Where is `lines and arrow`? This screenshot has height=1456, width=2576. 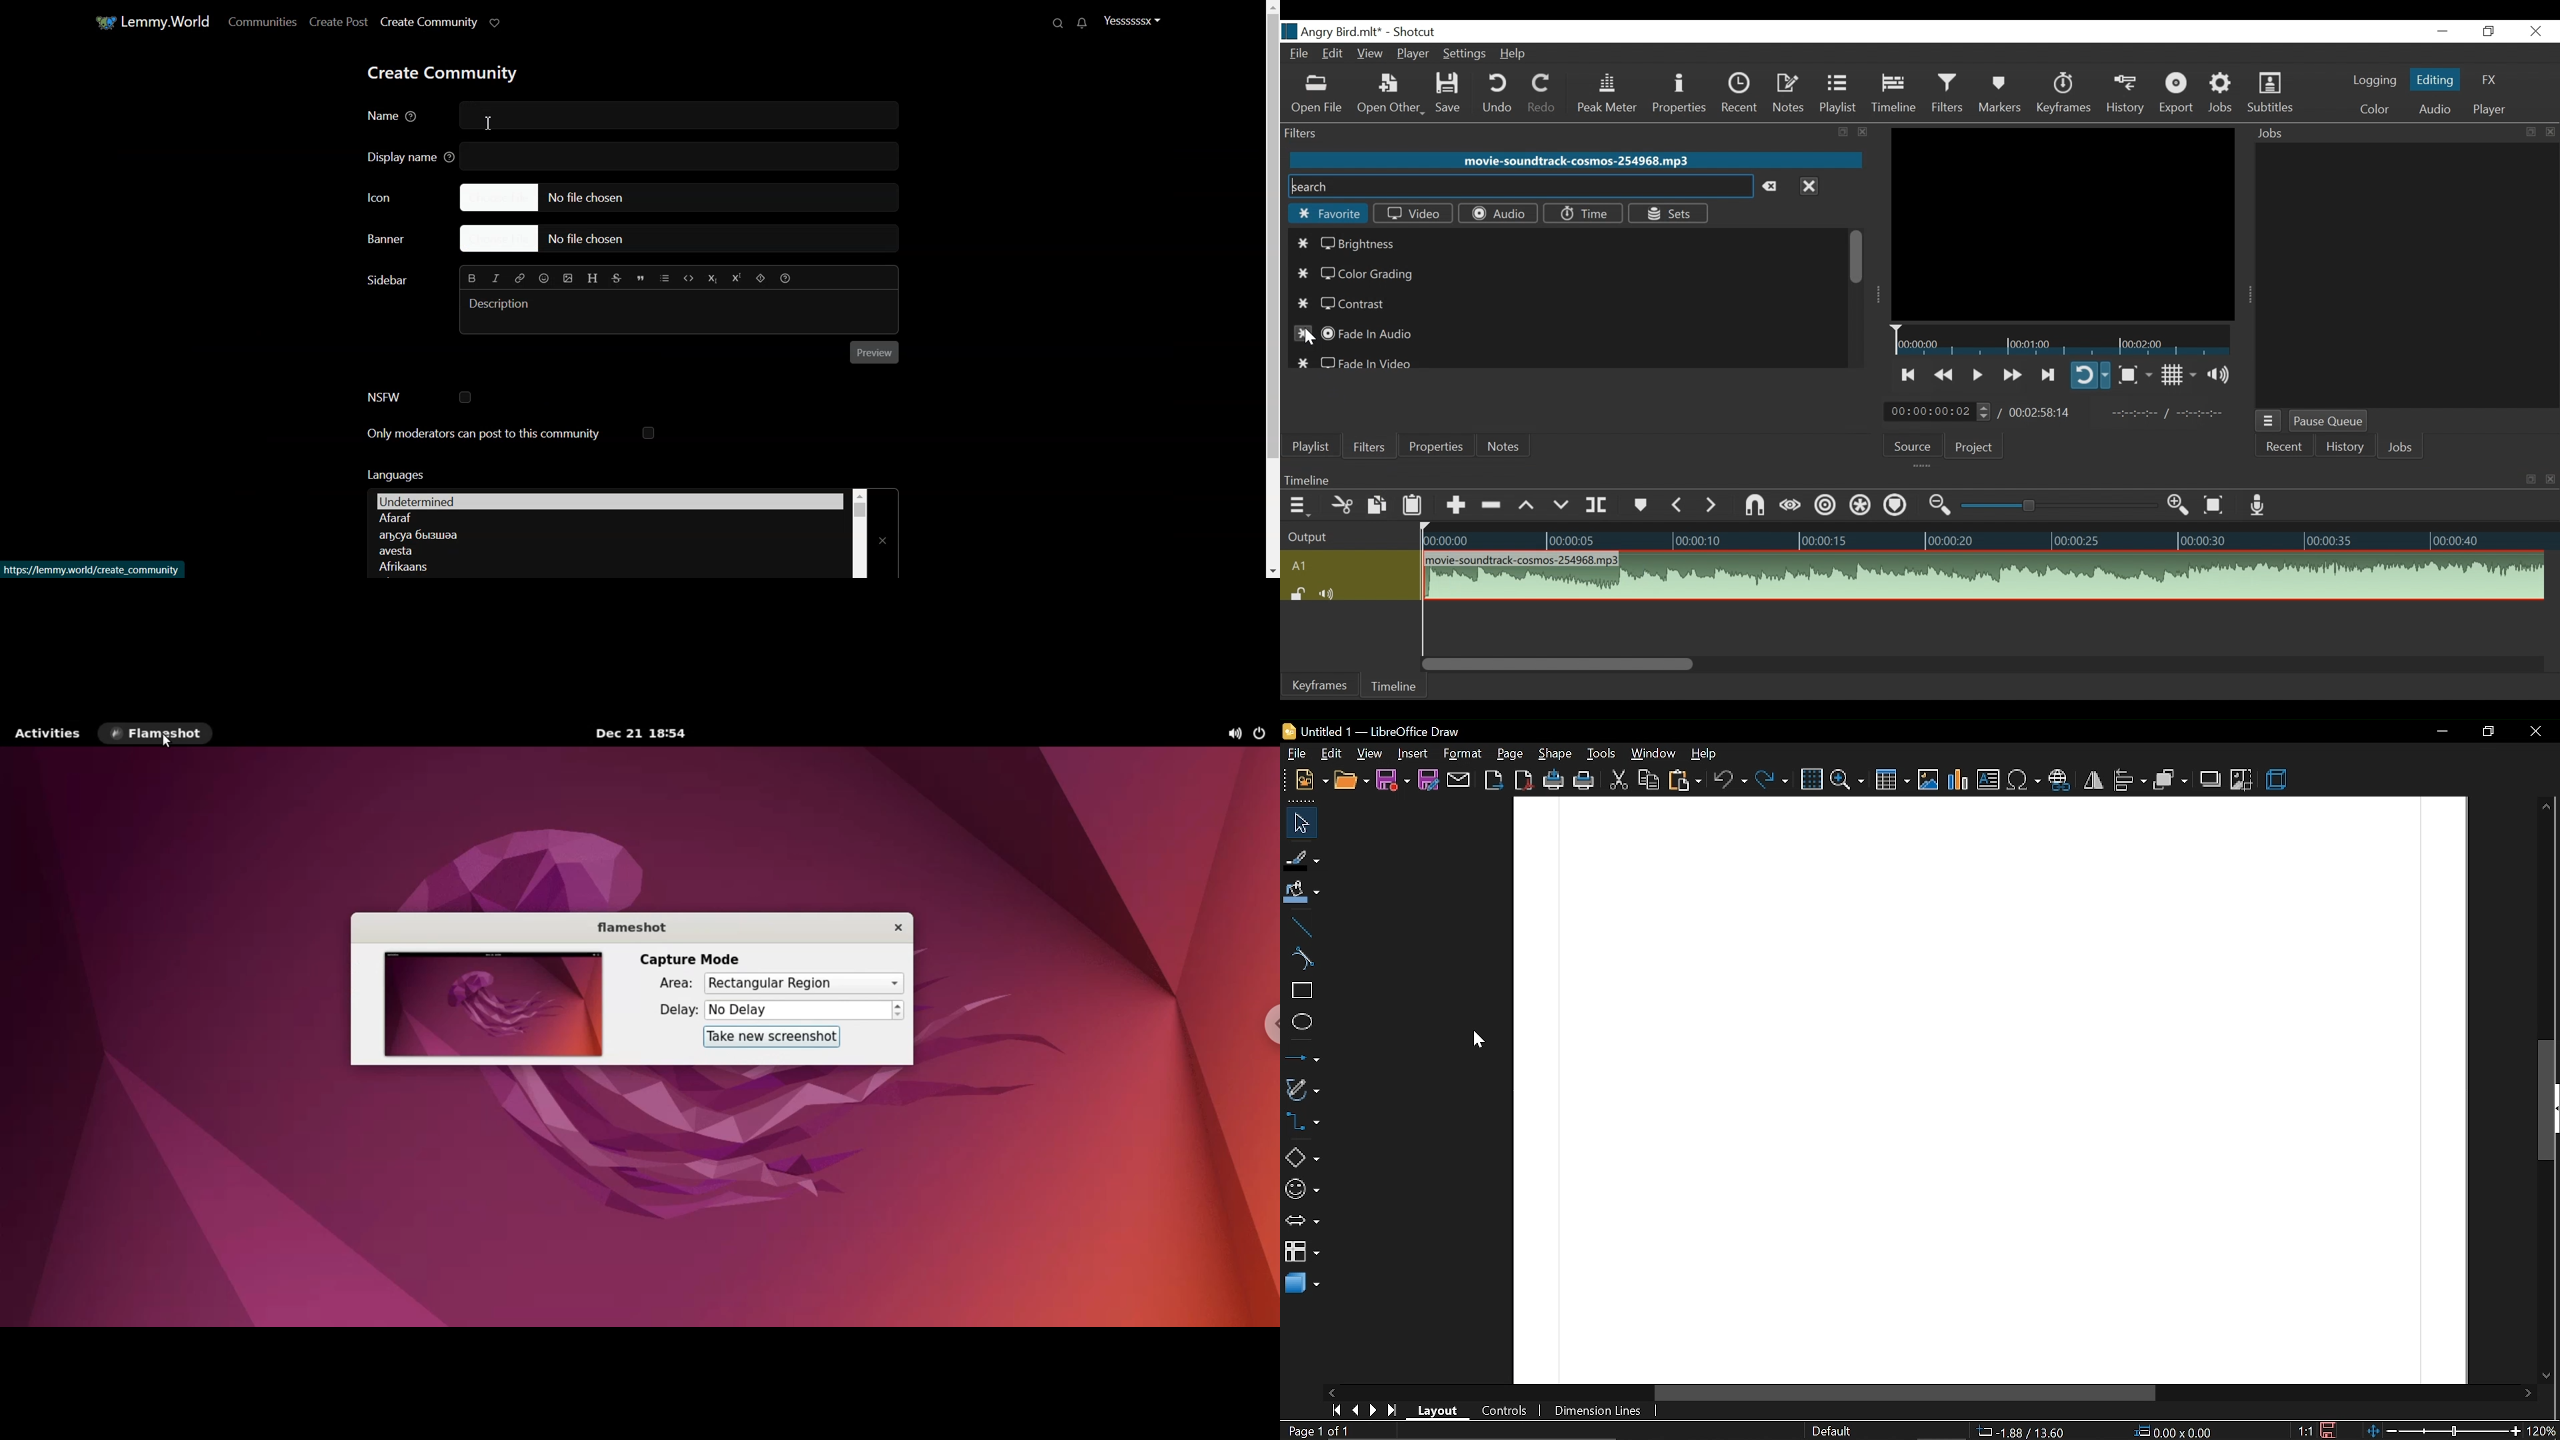 lines and arrow is located at coordinates (1300, 1059).